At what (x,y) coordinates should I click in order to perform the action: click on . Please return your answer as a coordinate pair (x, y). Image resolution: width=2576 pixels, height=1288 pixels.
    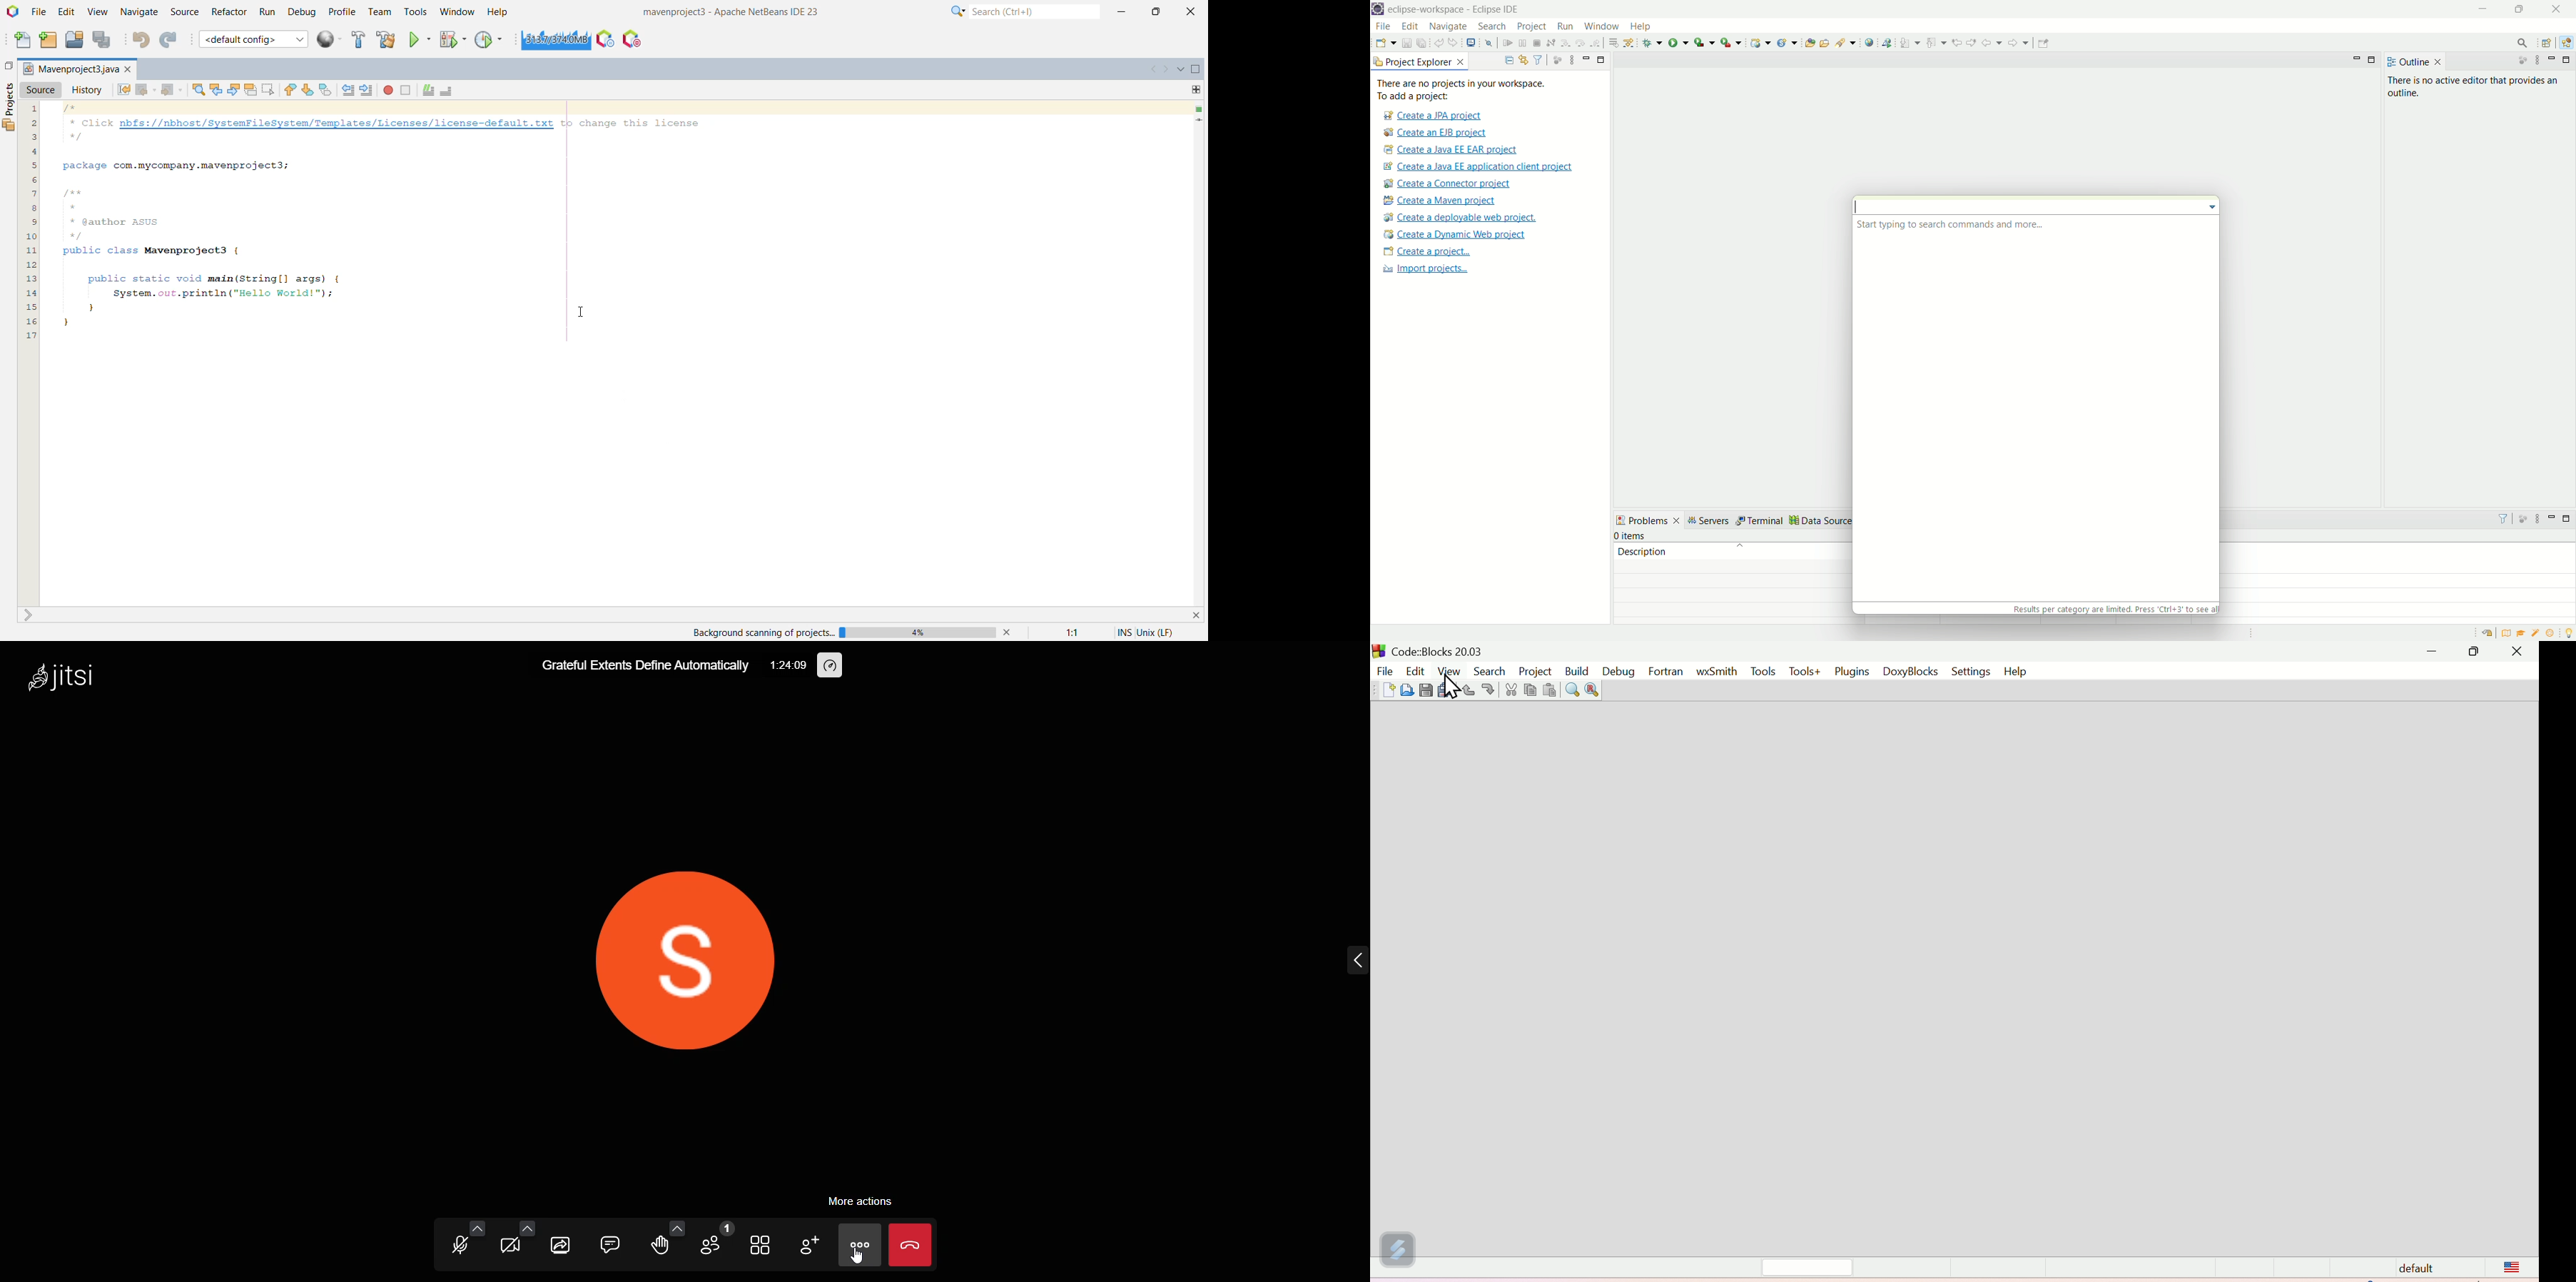
    Looking at the image, I should click on (1424, 692).